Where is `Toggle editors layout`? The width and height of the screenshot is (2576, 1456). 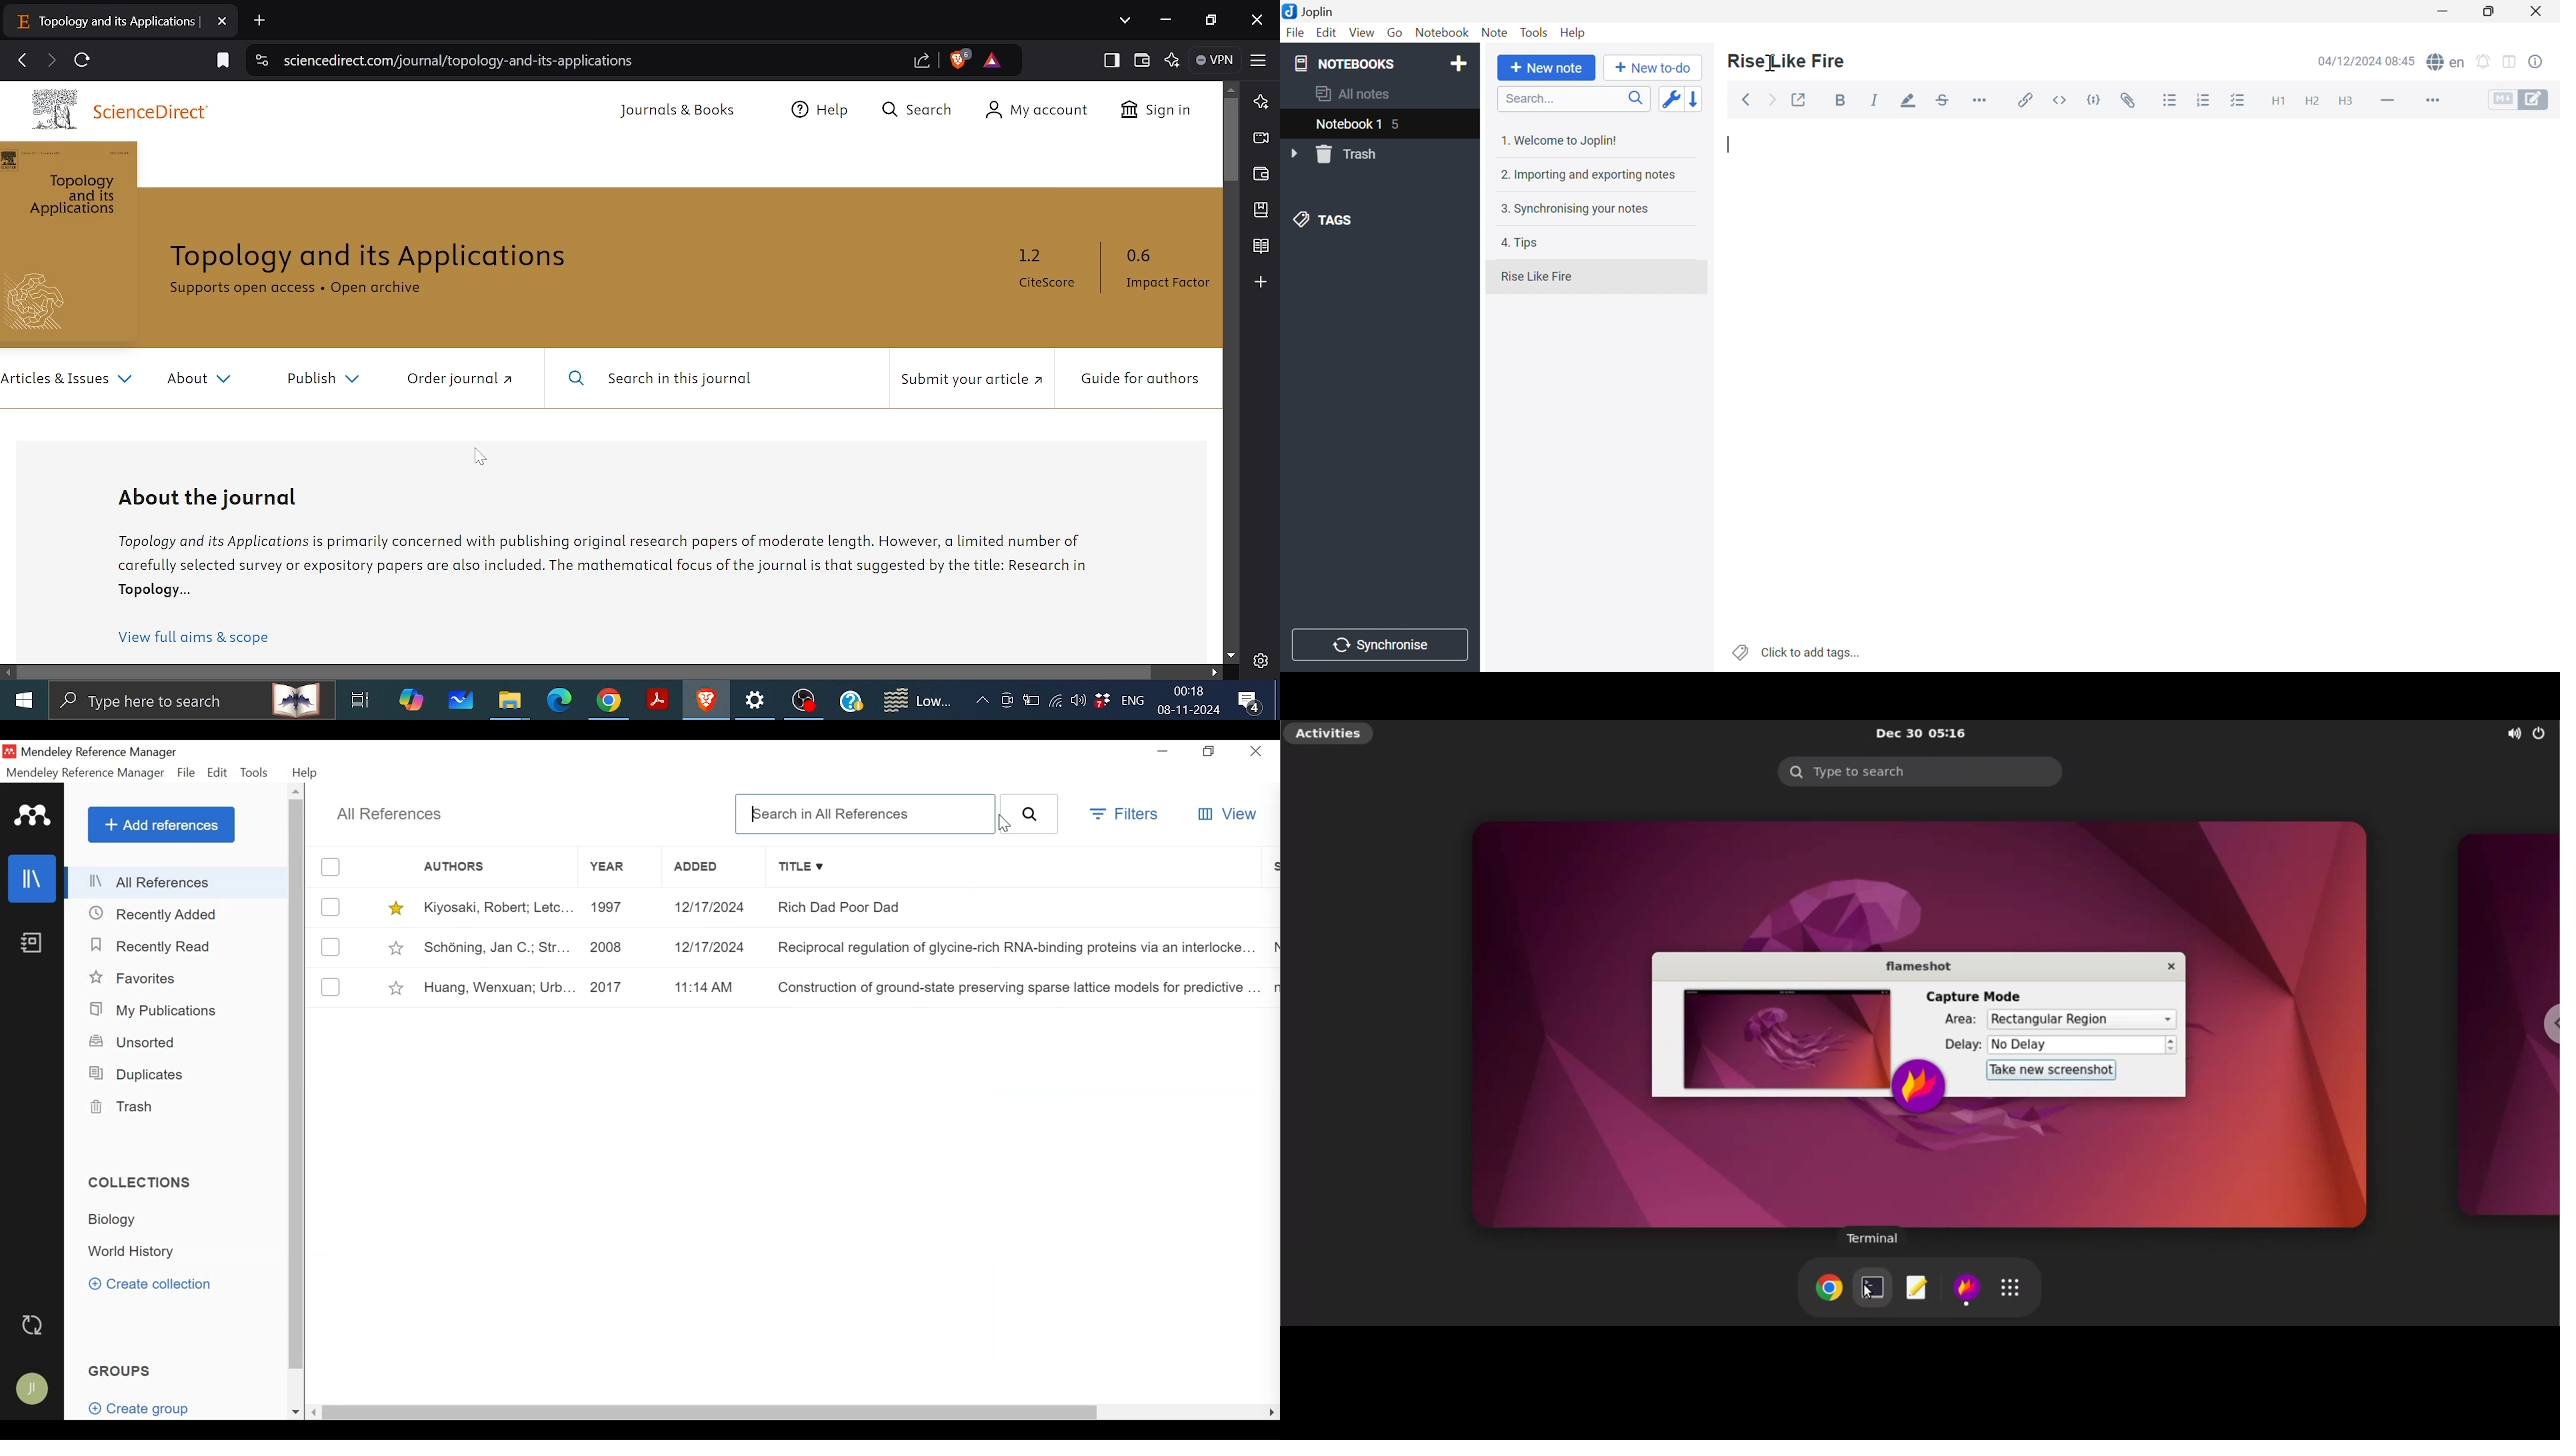
Toggle editors layout is located at coordinates (2509, 63).